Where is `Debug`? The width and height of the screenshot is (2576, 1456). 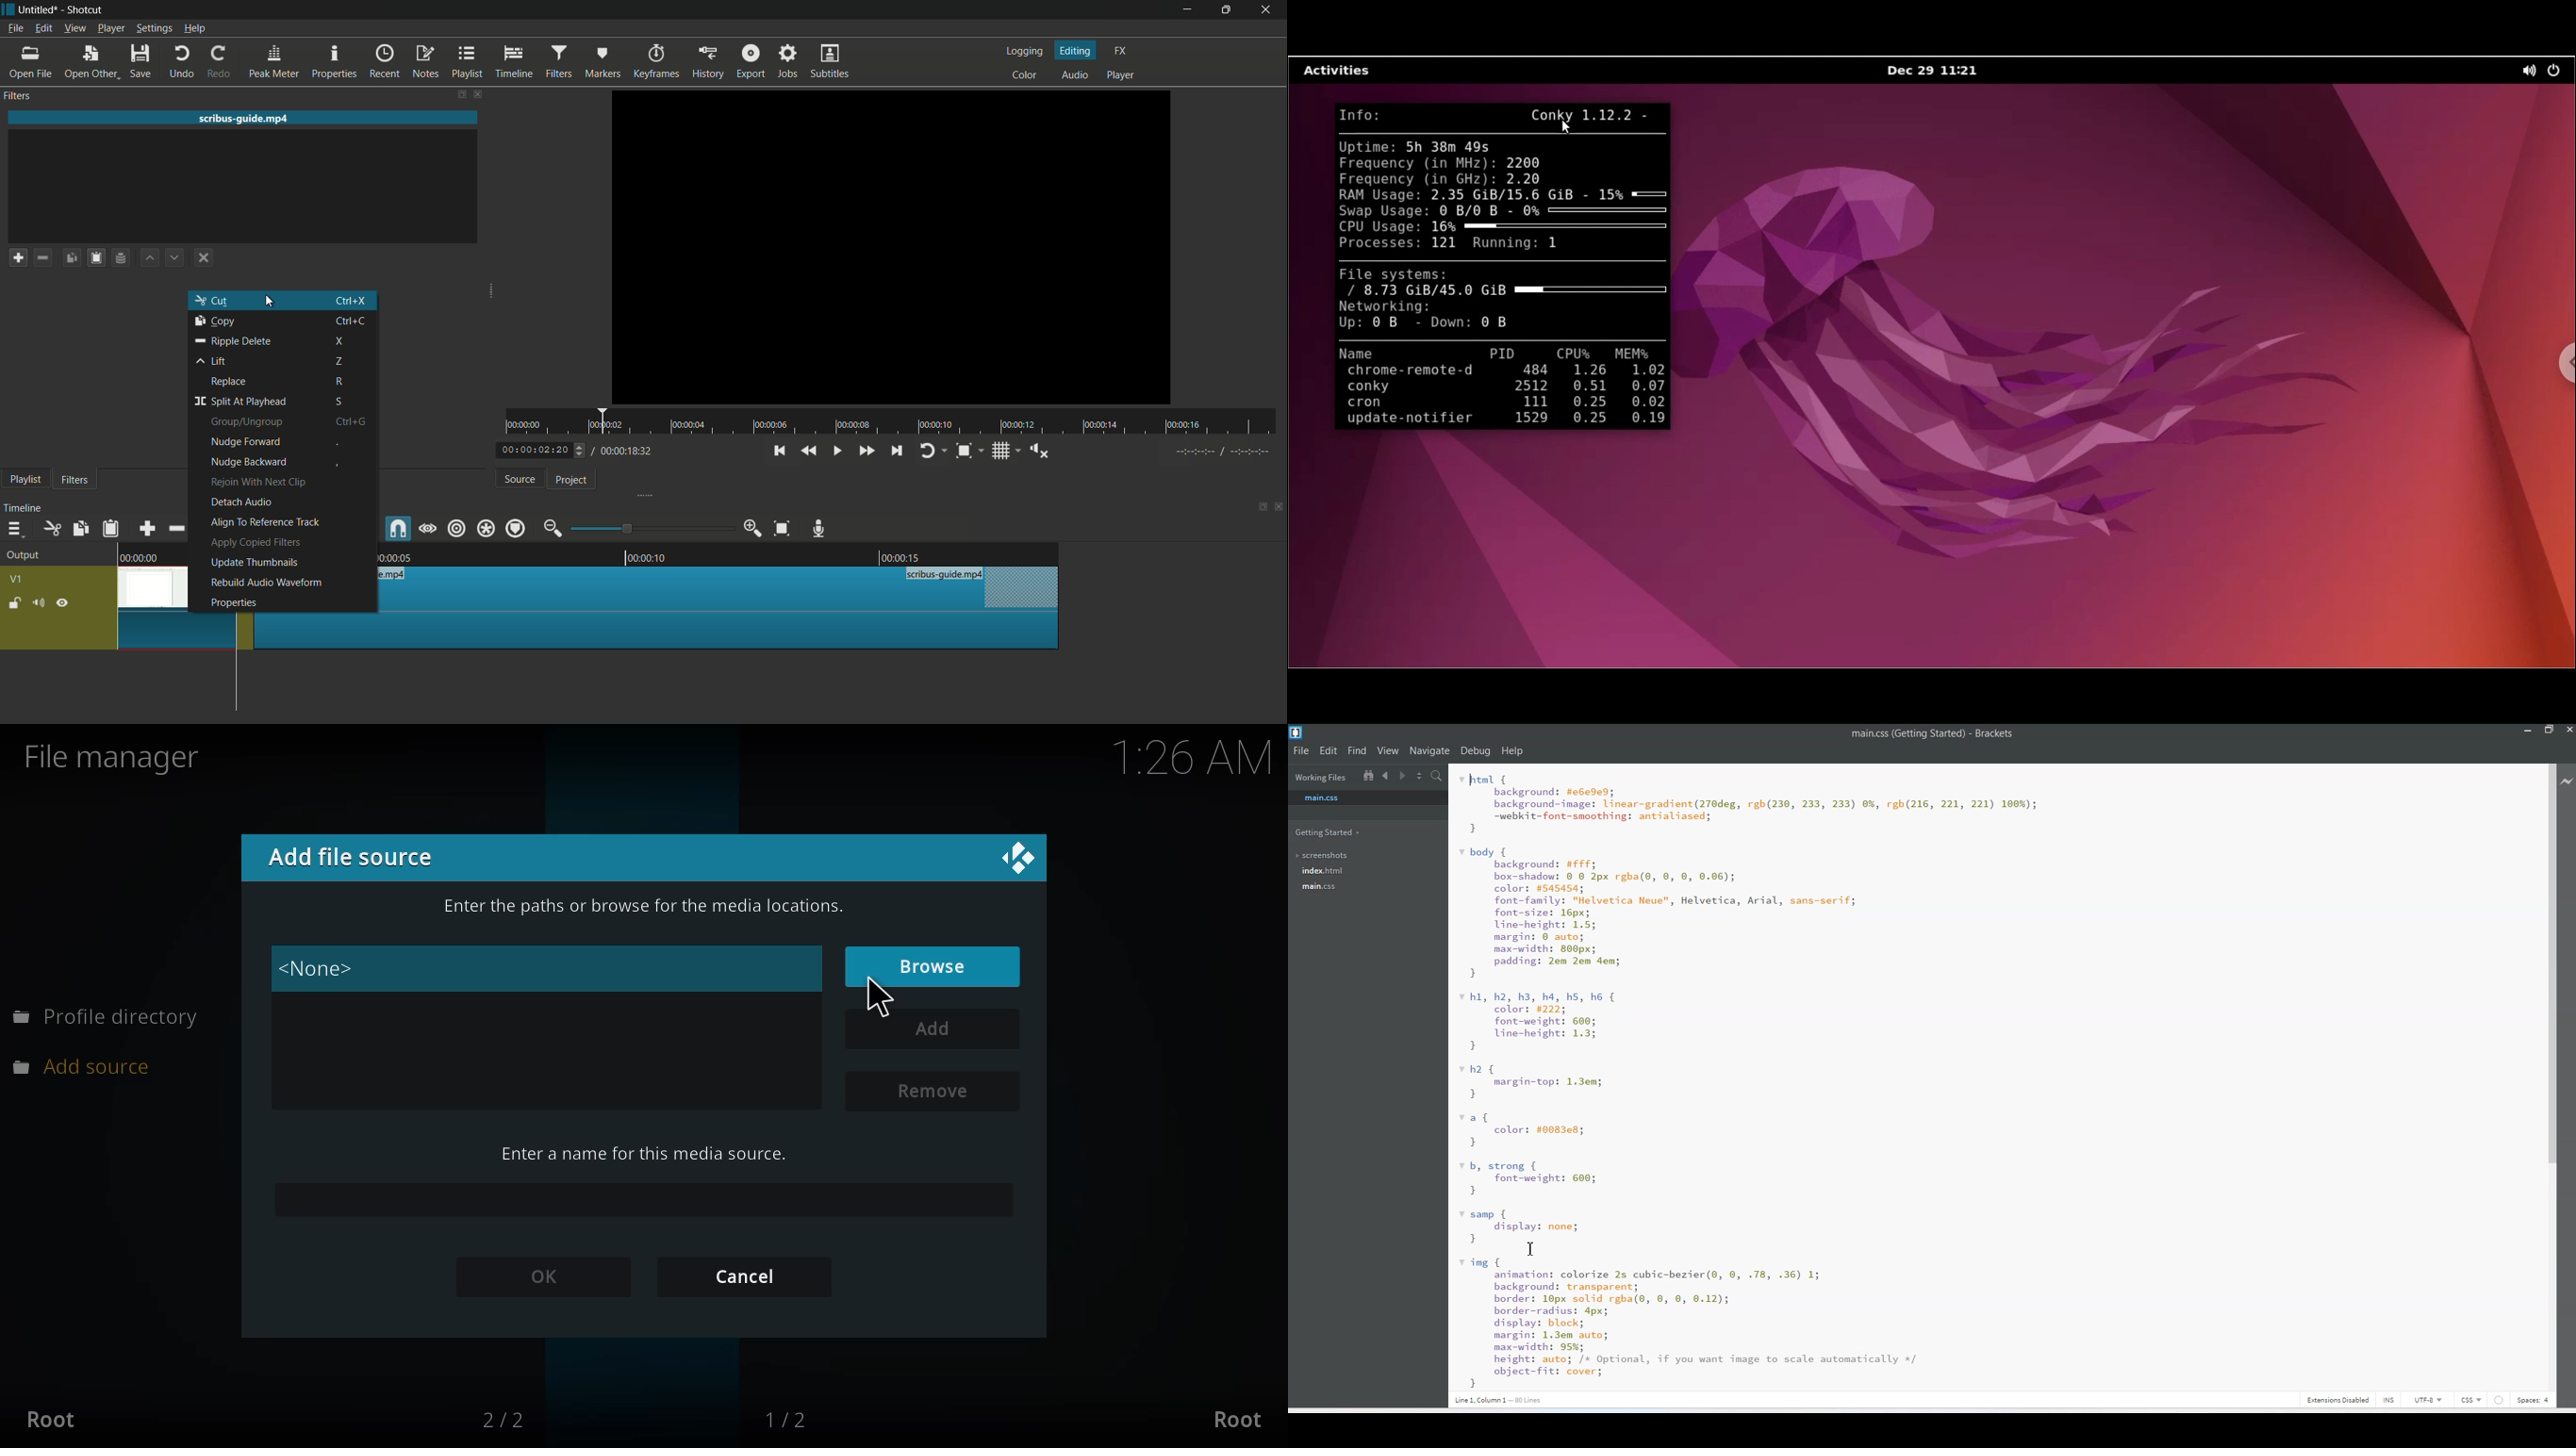 Debug is located at coordinates (1475, 751).